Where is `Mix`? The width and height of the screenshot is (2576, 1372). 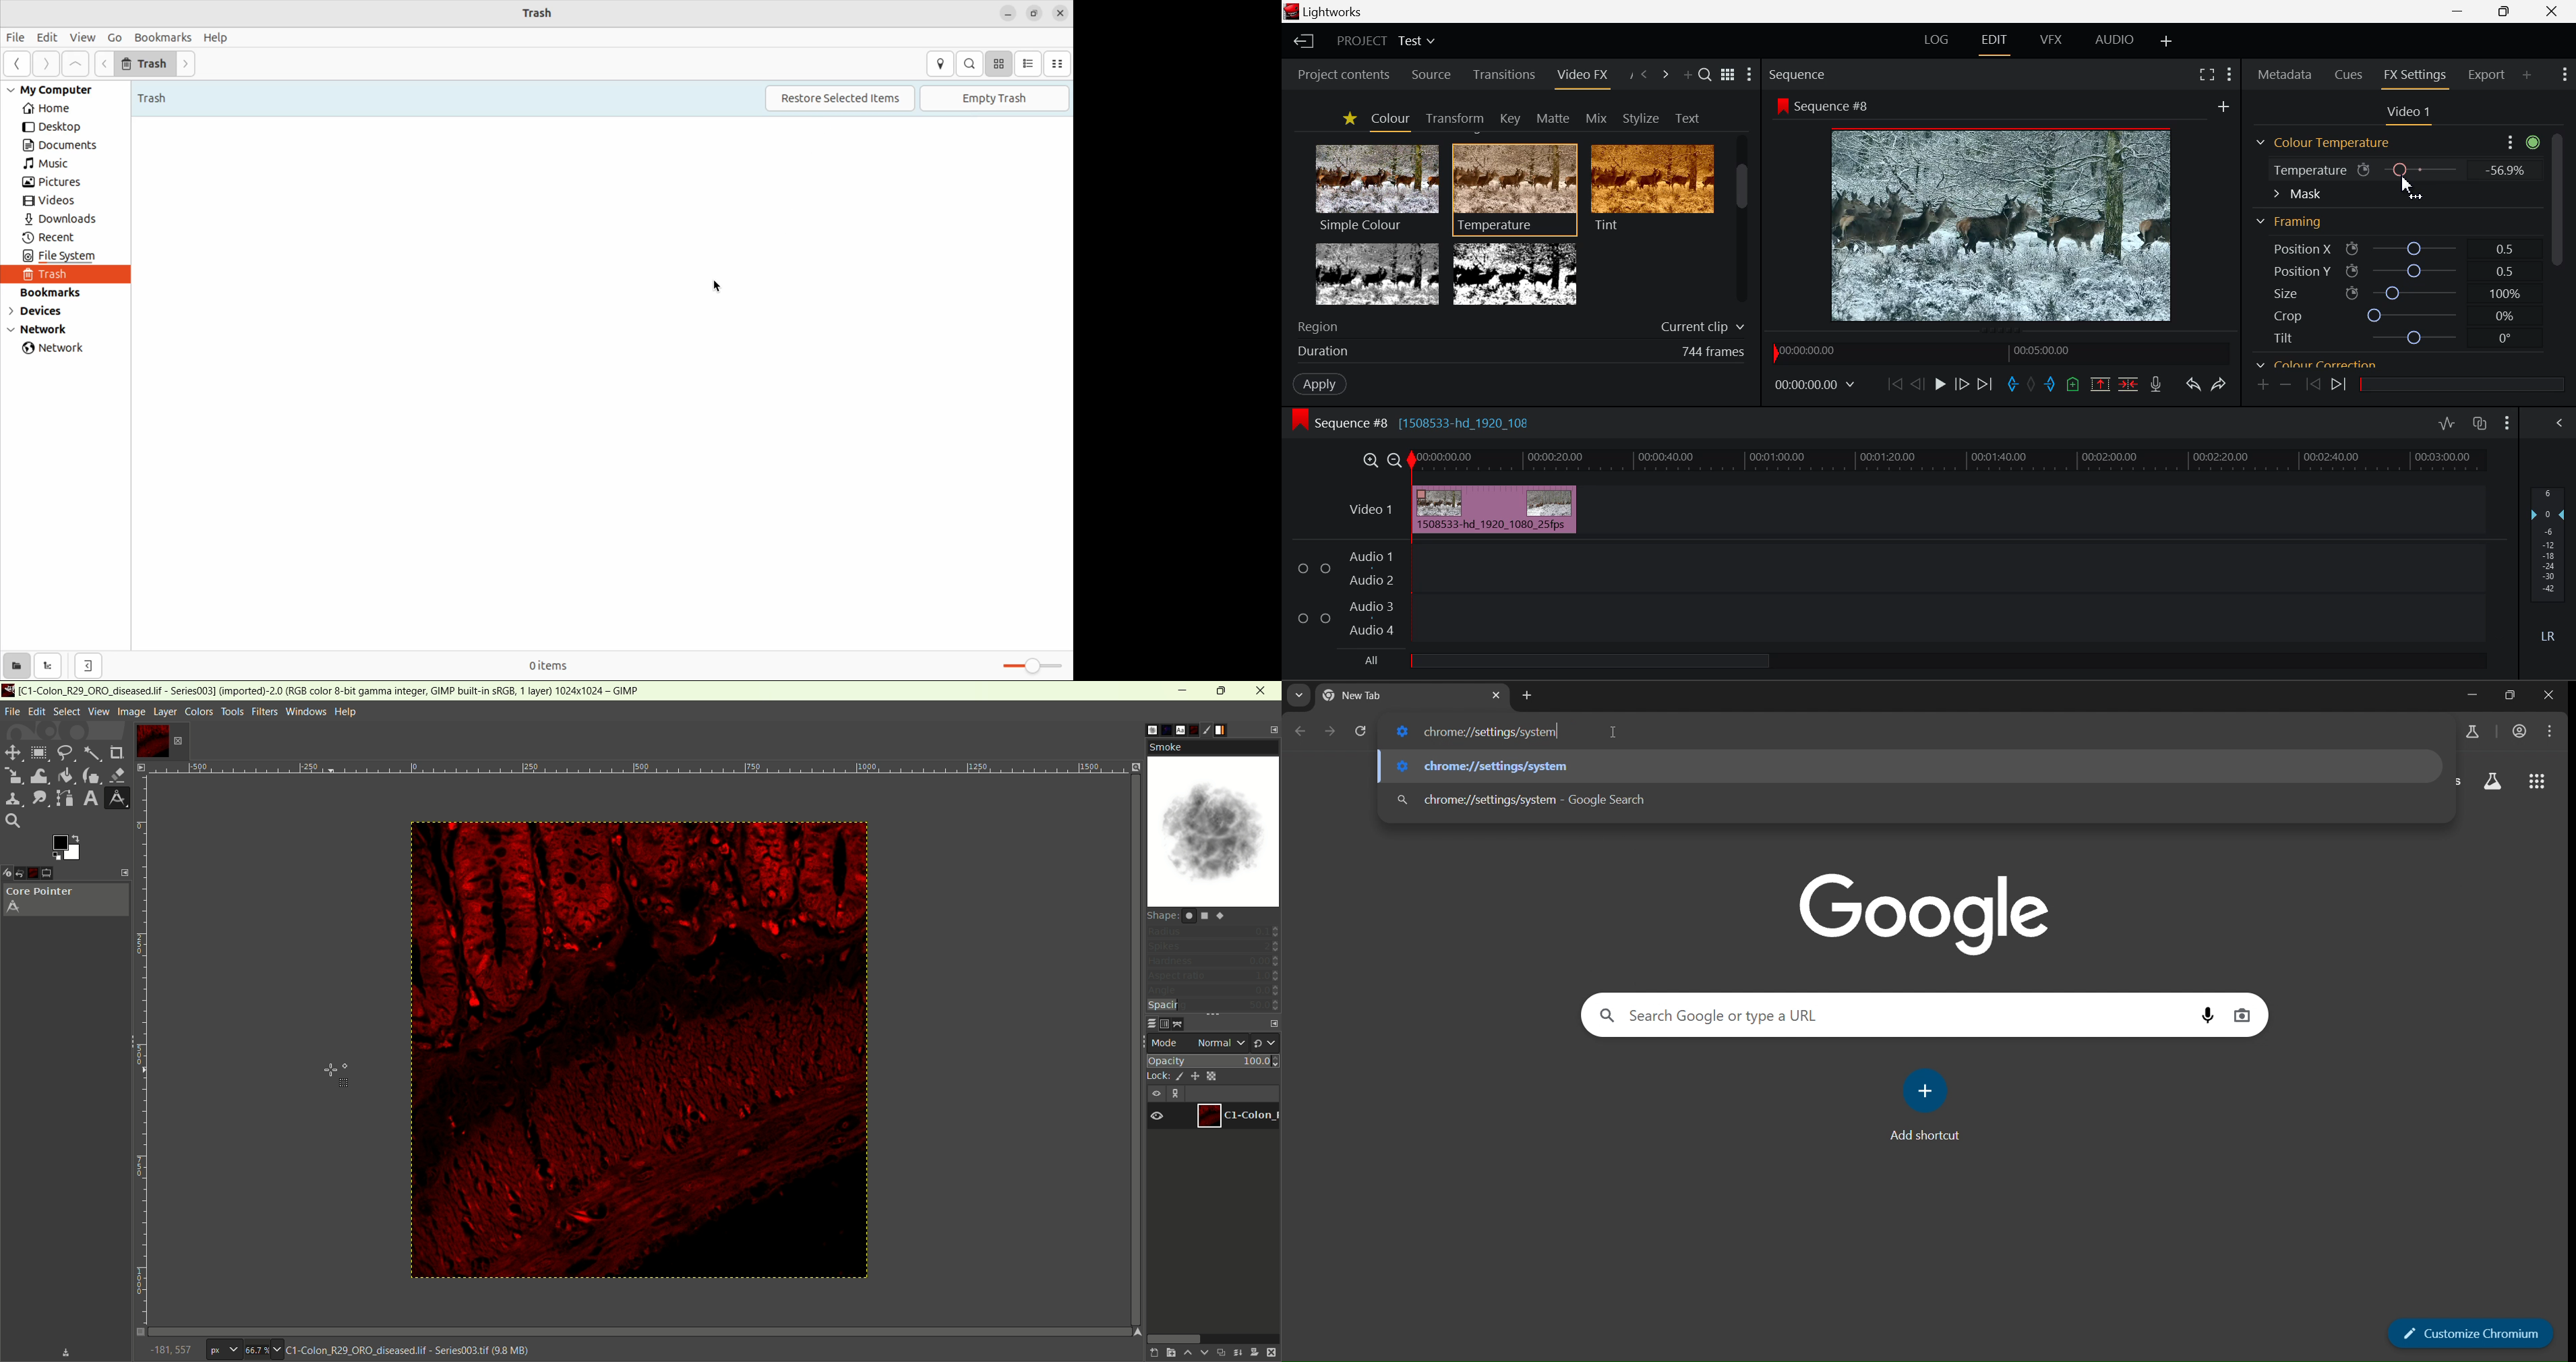
Mix is located at coordinates (1597, 116).